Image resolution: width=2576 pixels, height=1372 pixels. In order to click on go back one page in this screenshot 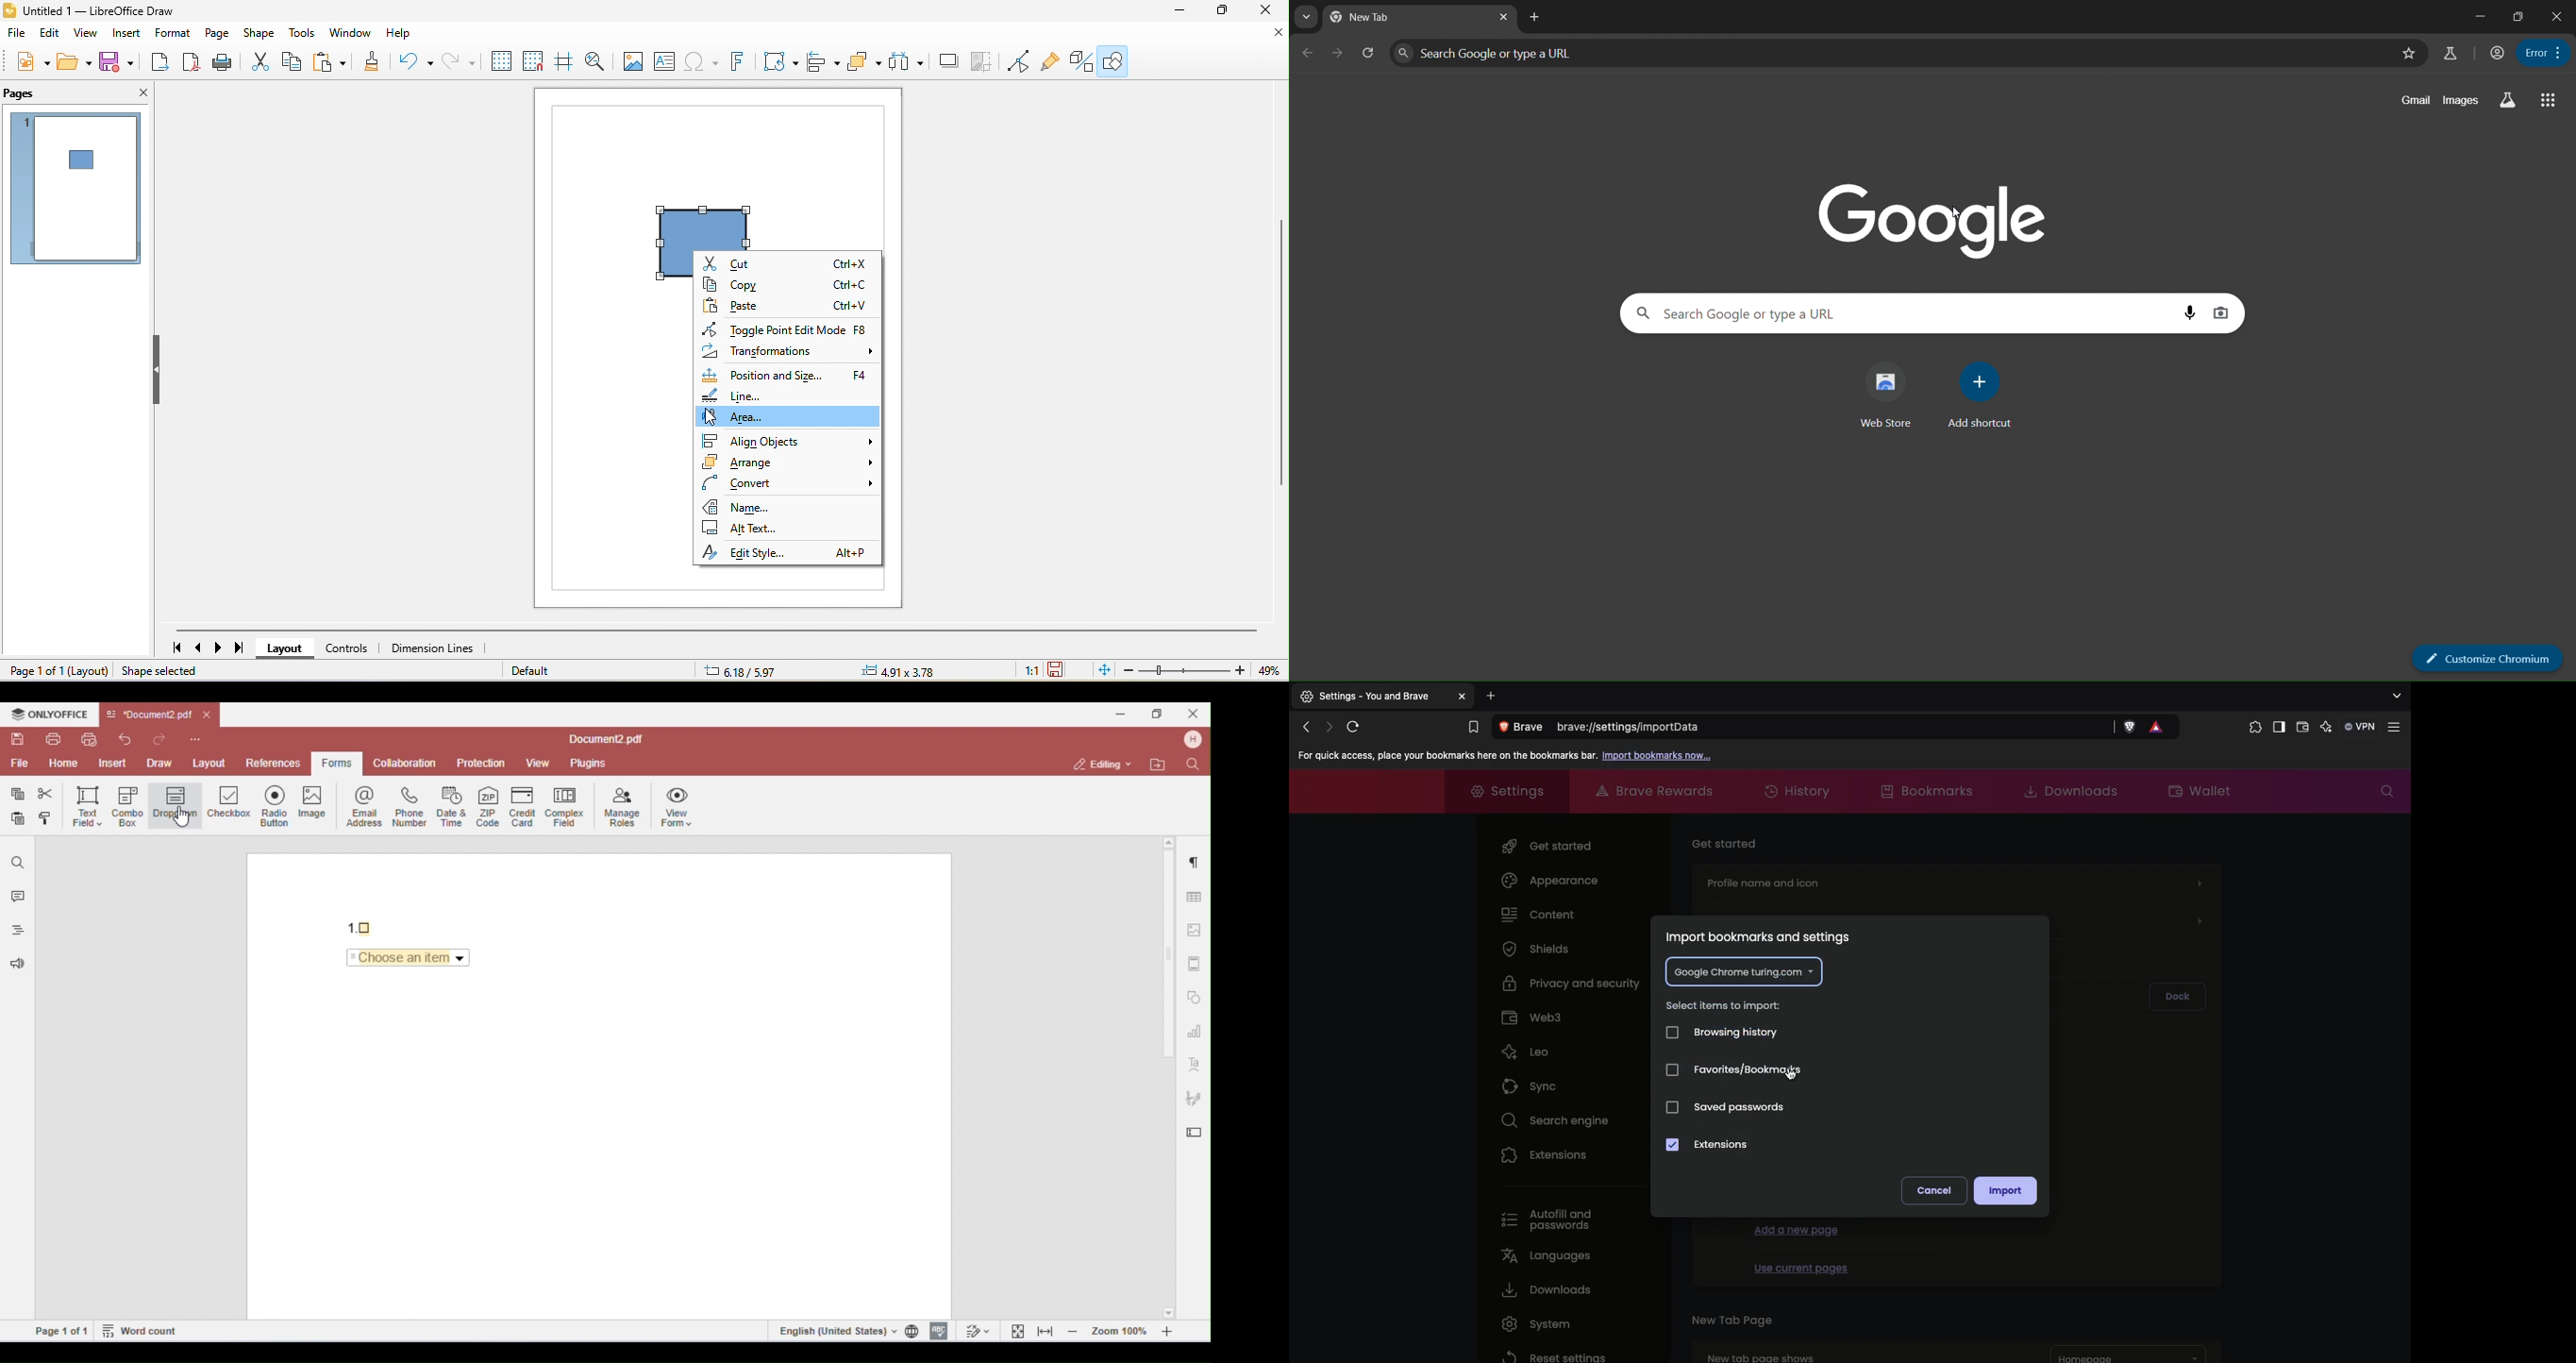, I will do `click(1309, 53)`.